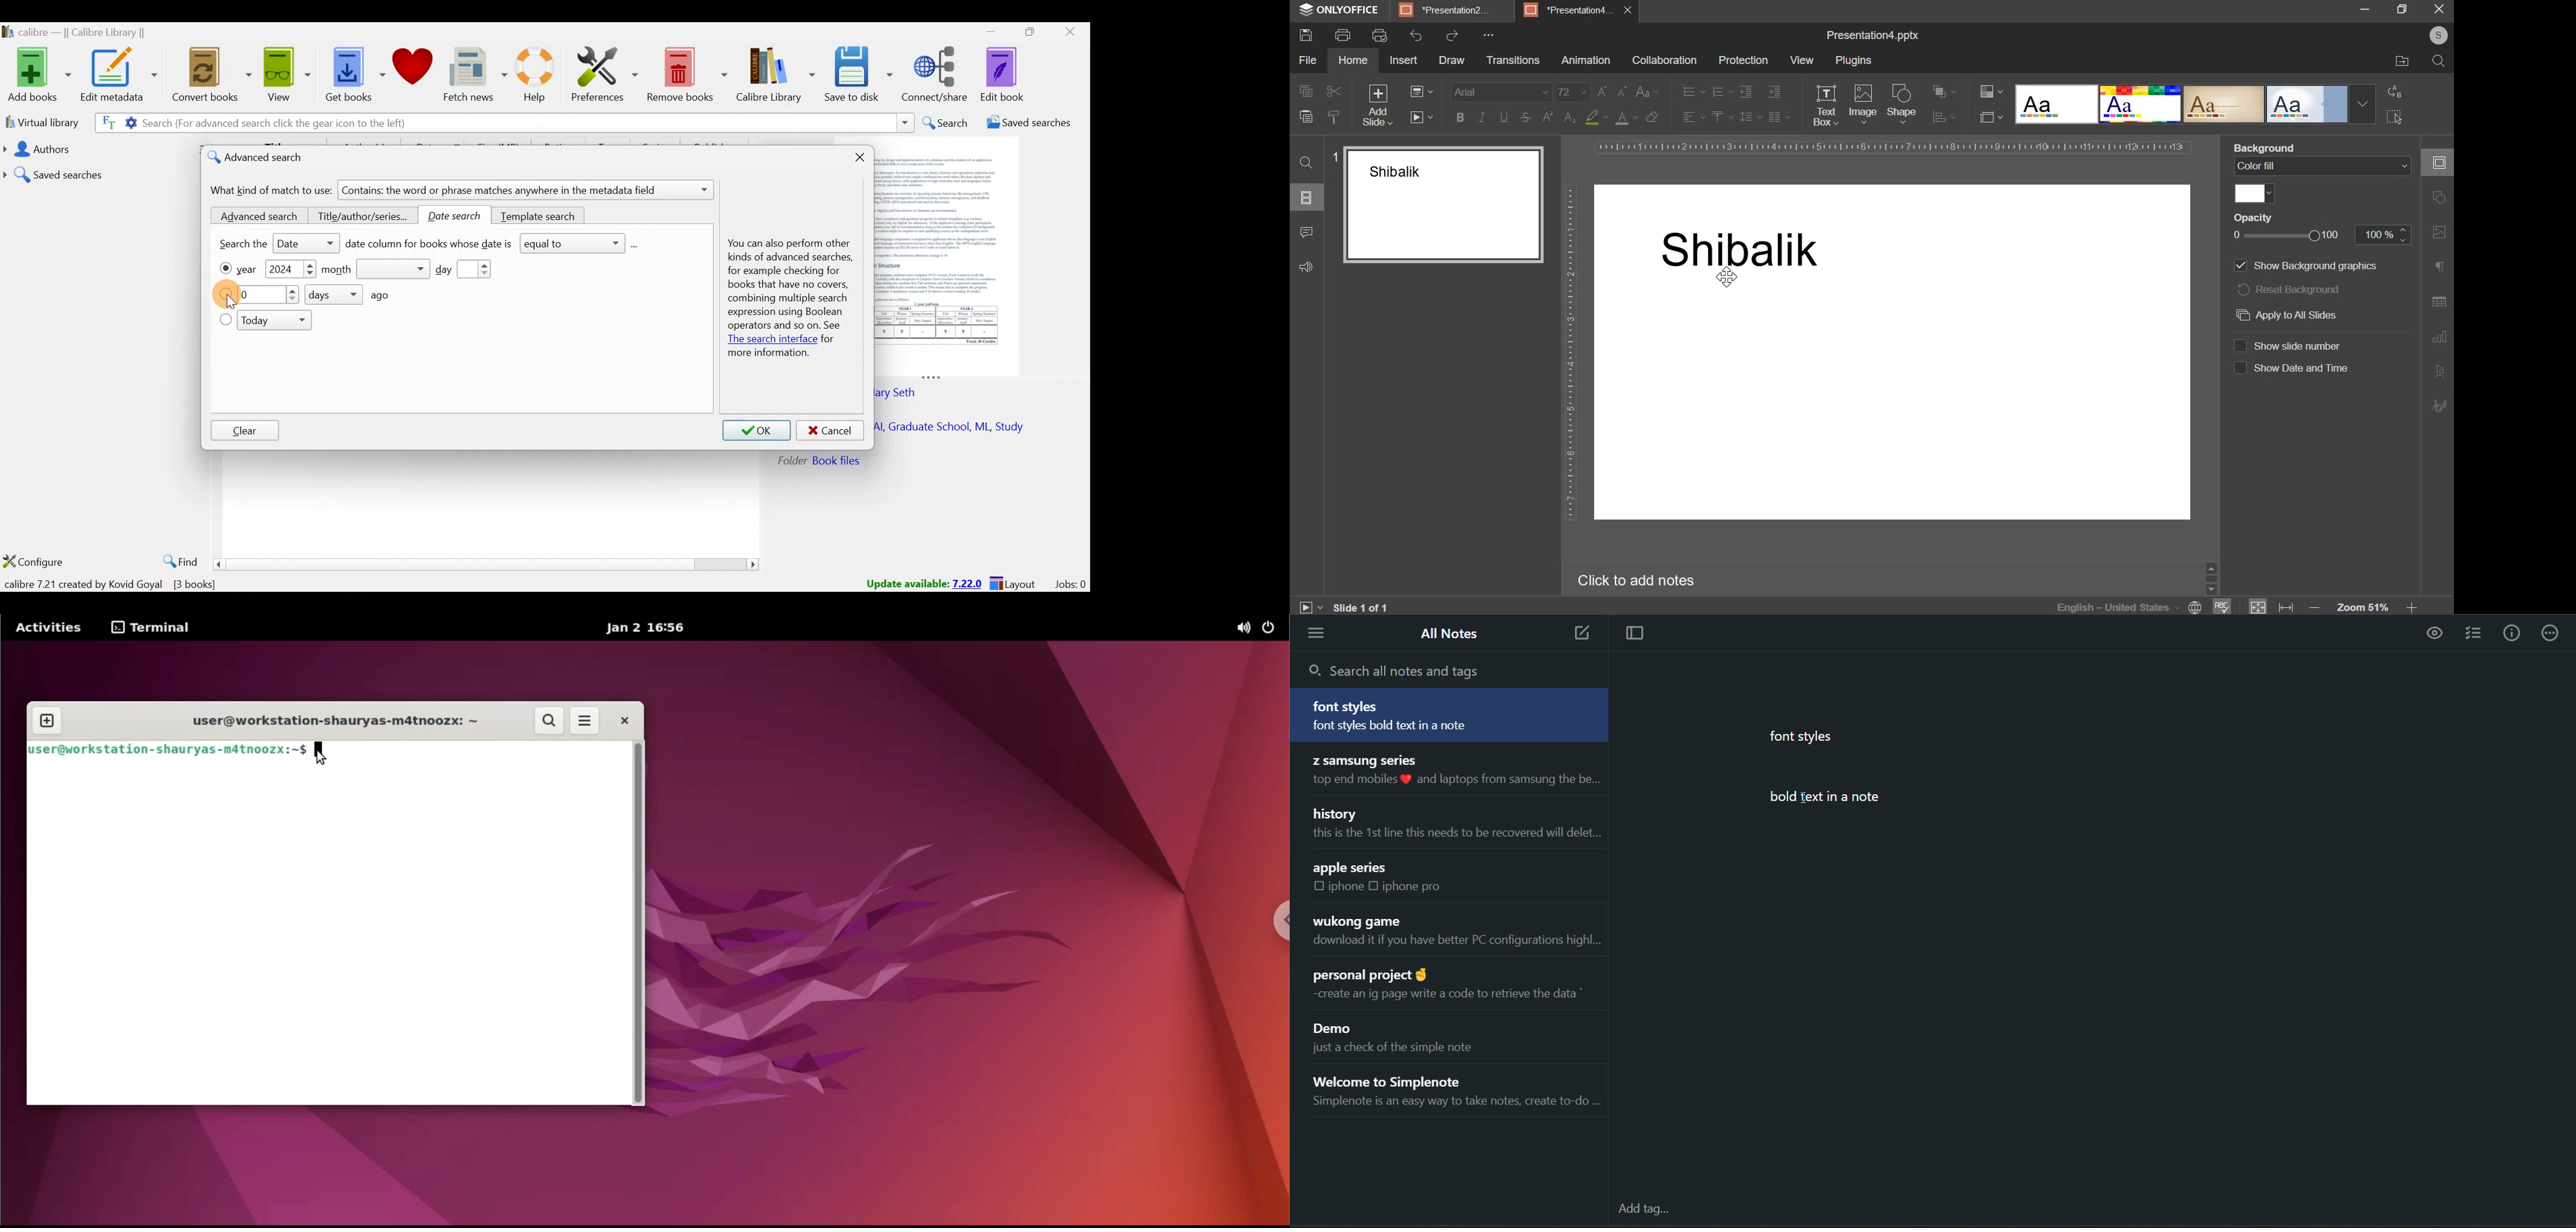 The height and width of the screenshot is (1232, 2576). What do you see at coordinates (1577, 633) in the screenshot?
I see `add new note` at bounding box center [1577, 633].